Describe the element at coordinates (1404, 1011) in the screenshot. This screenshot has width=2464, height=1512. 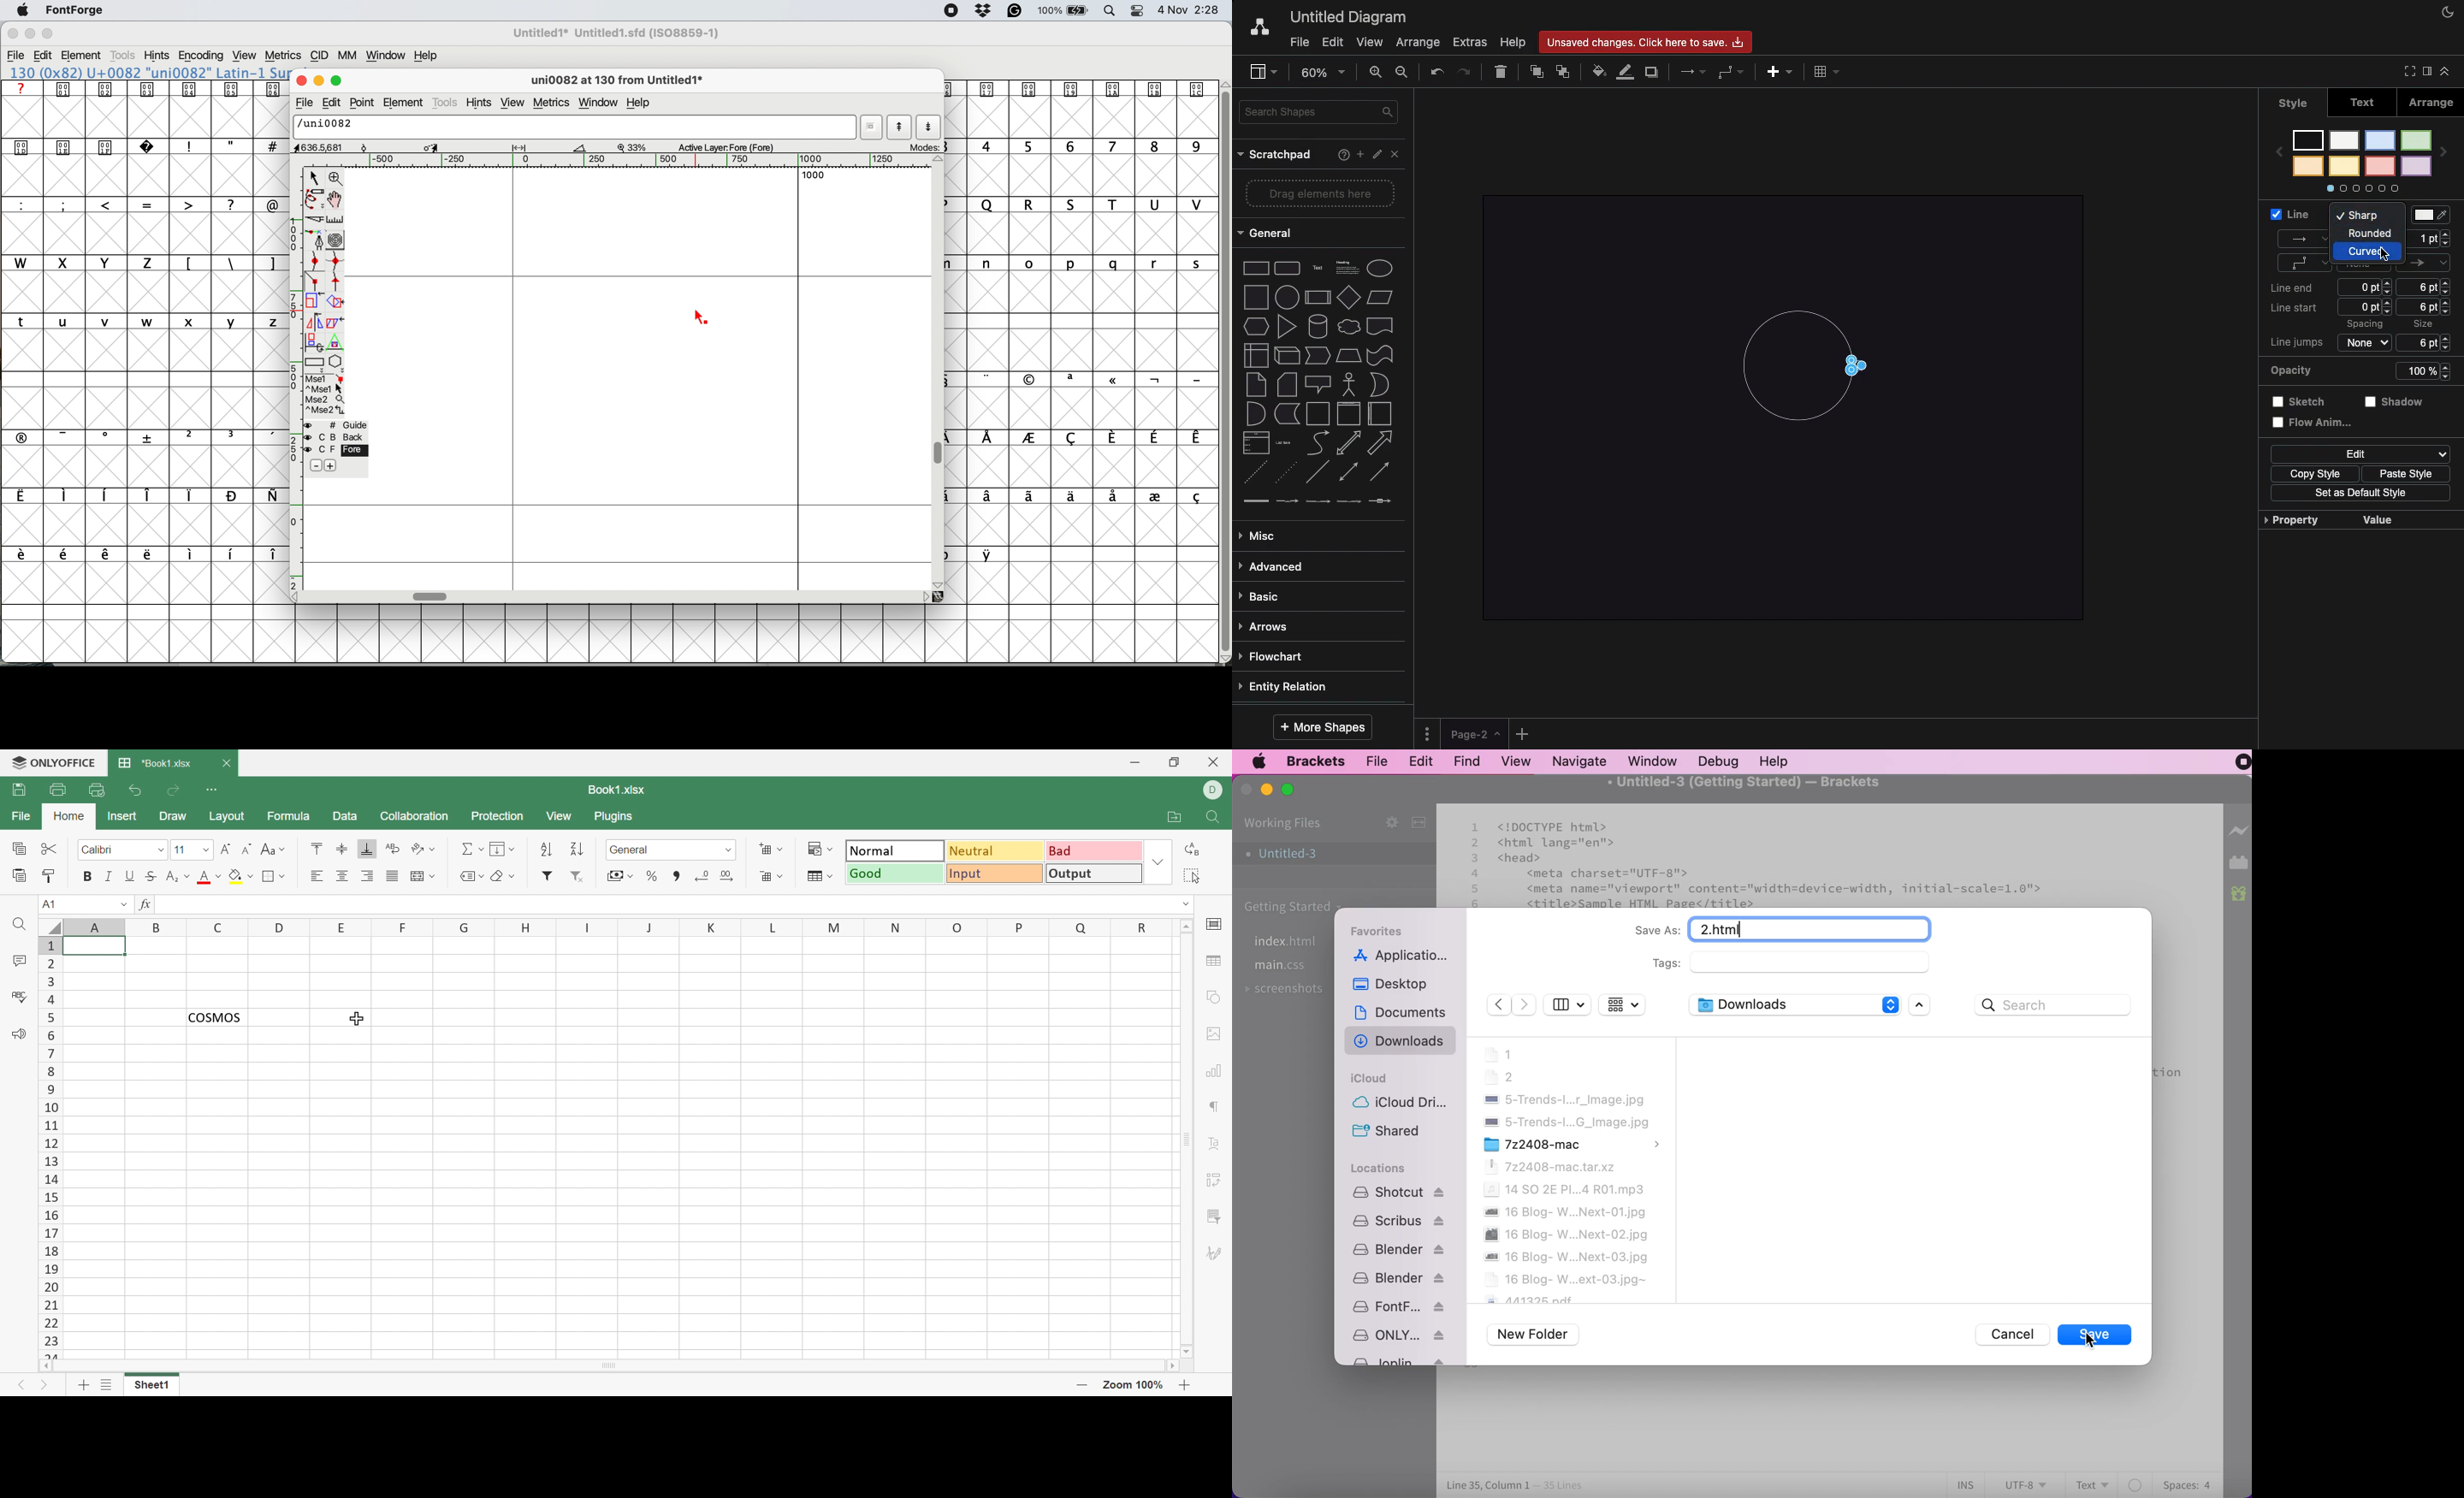
I see `documents` at that location.